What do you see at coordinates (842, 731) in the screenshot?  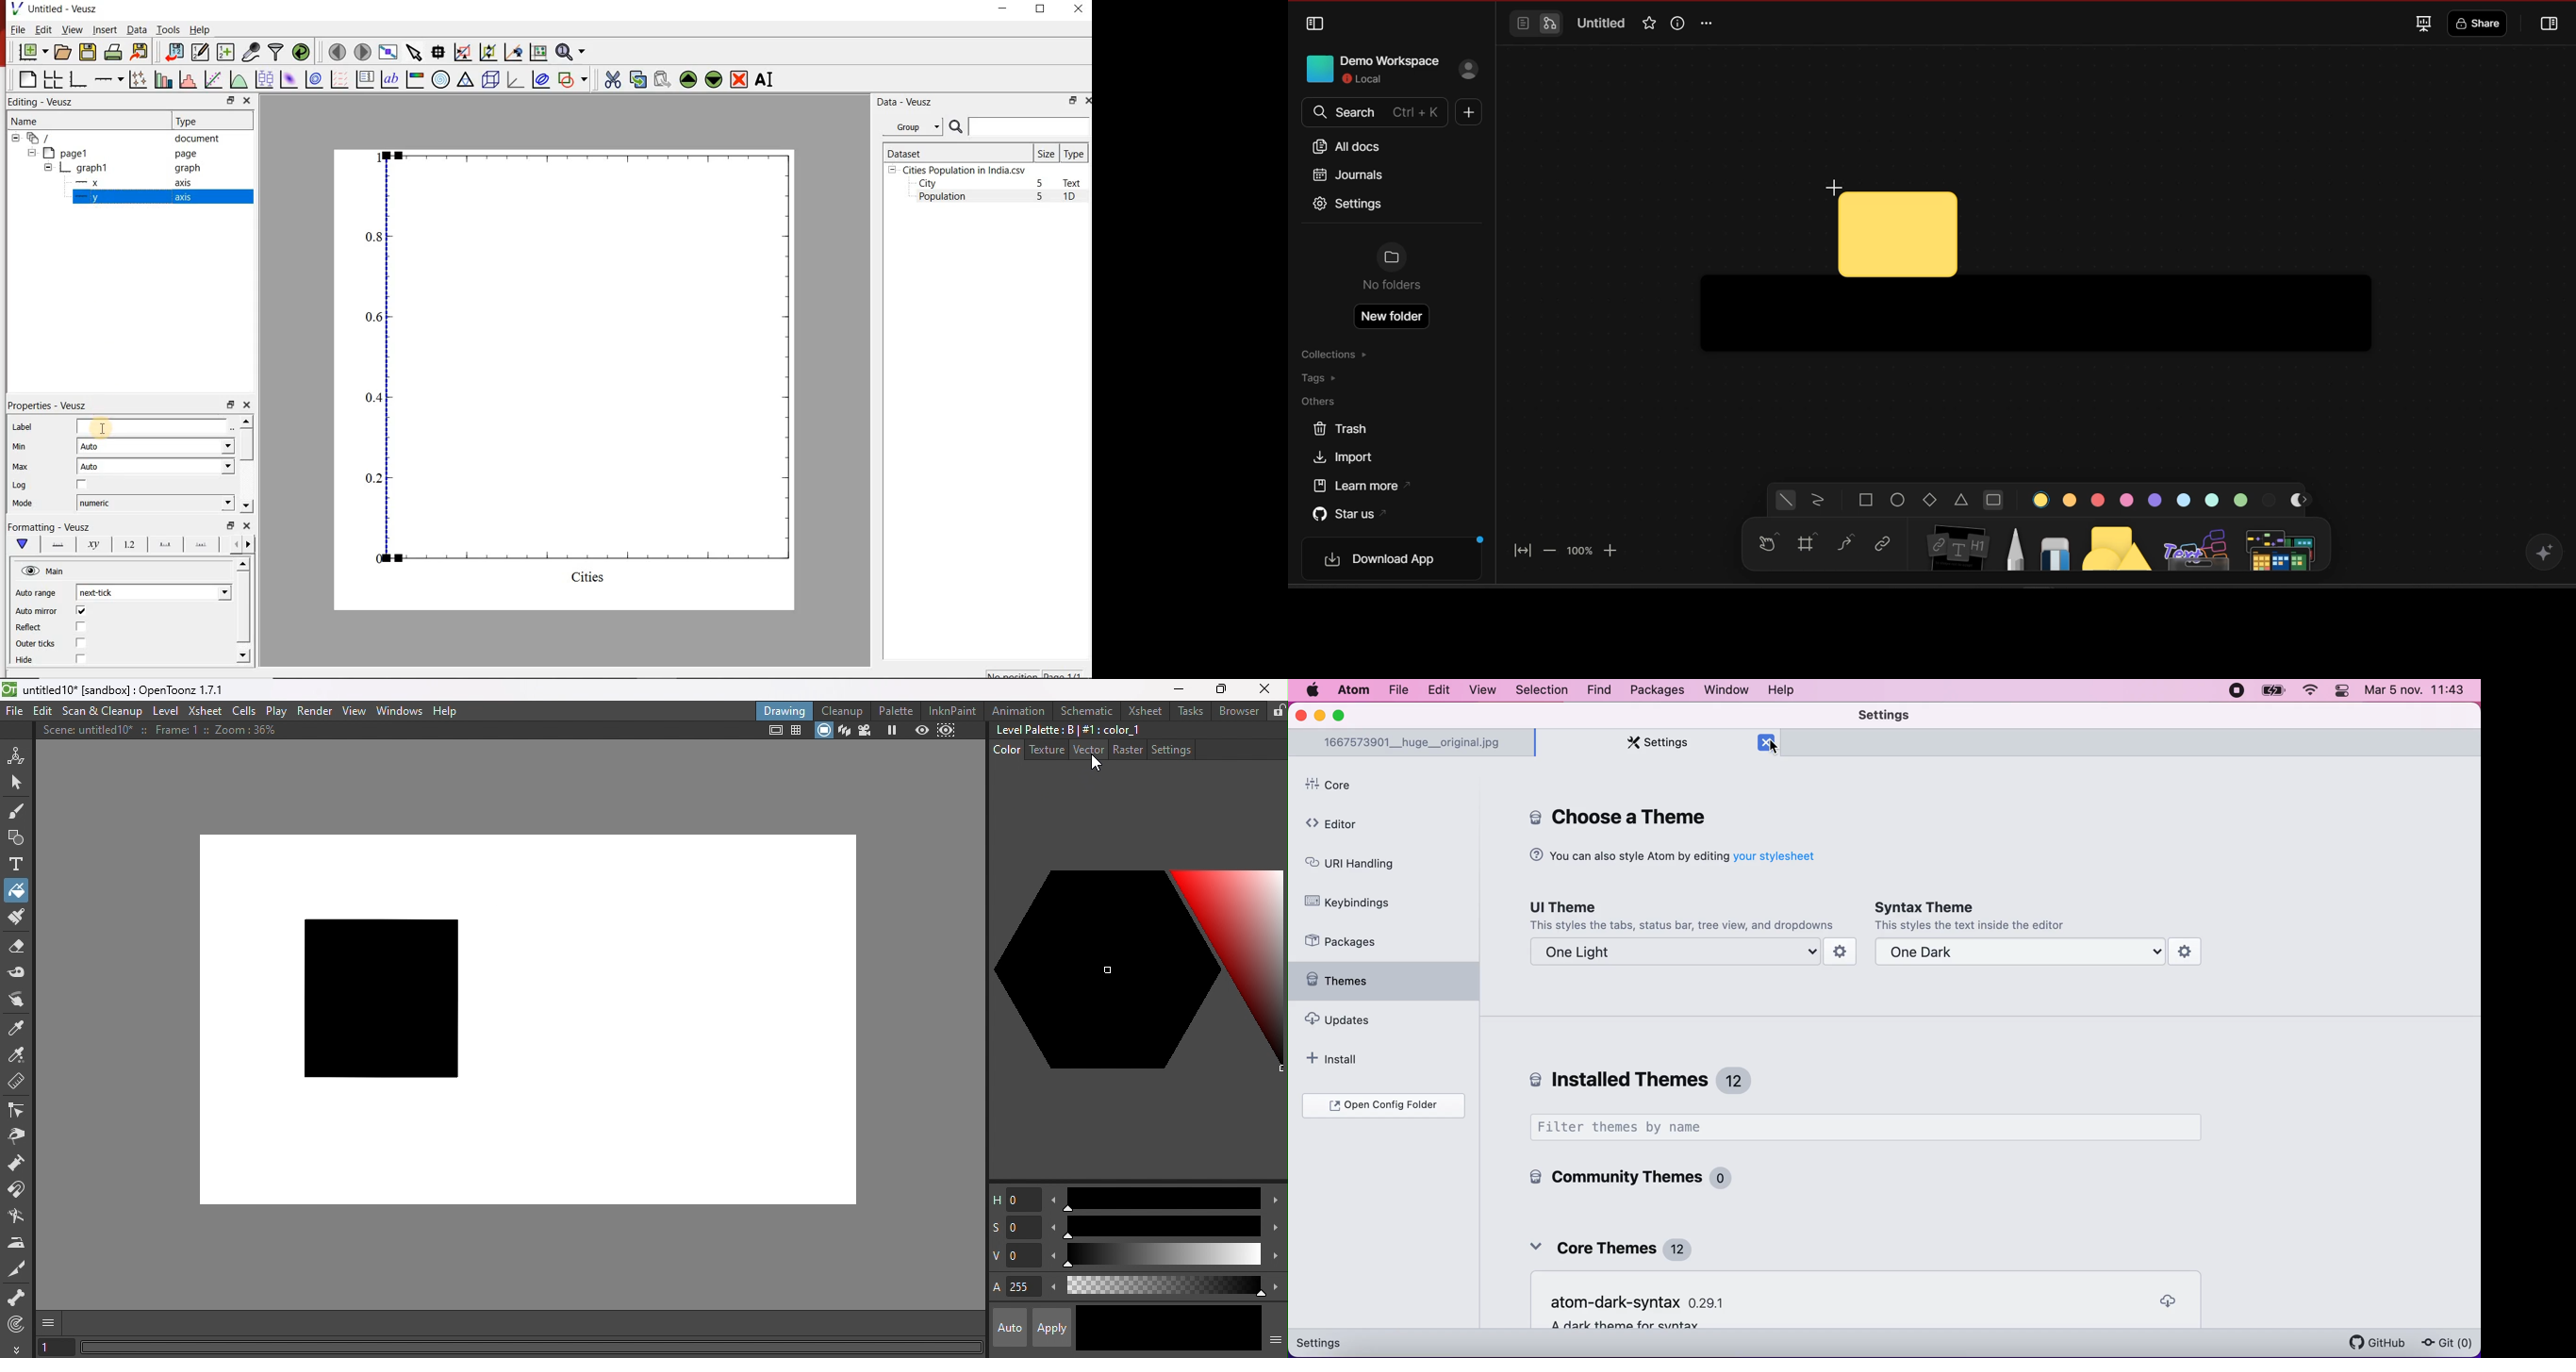 I see `3D View` at bounding box center [842, 731].